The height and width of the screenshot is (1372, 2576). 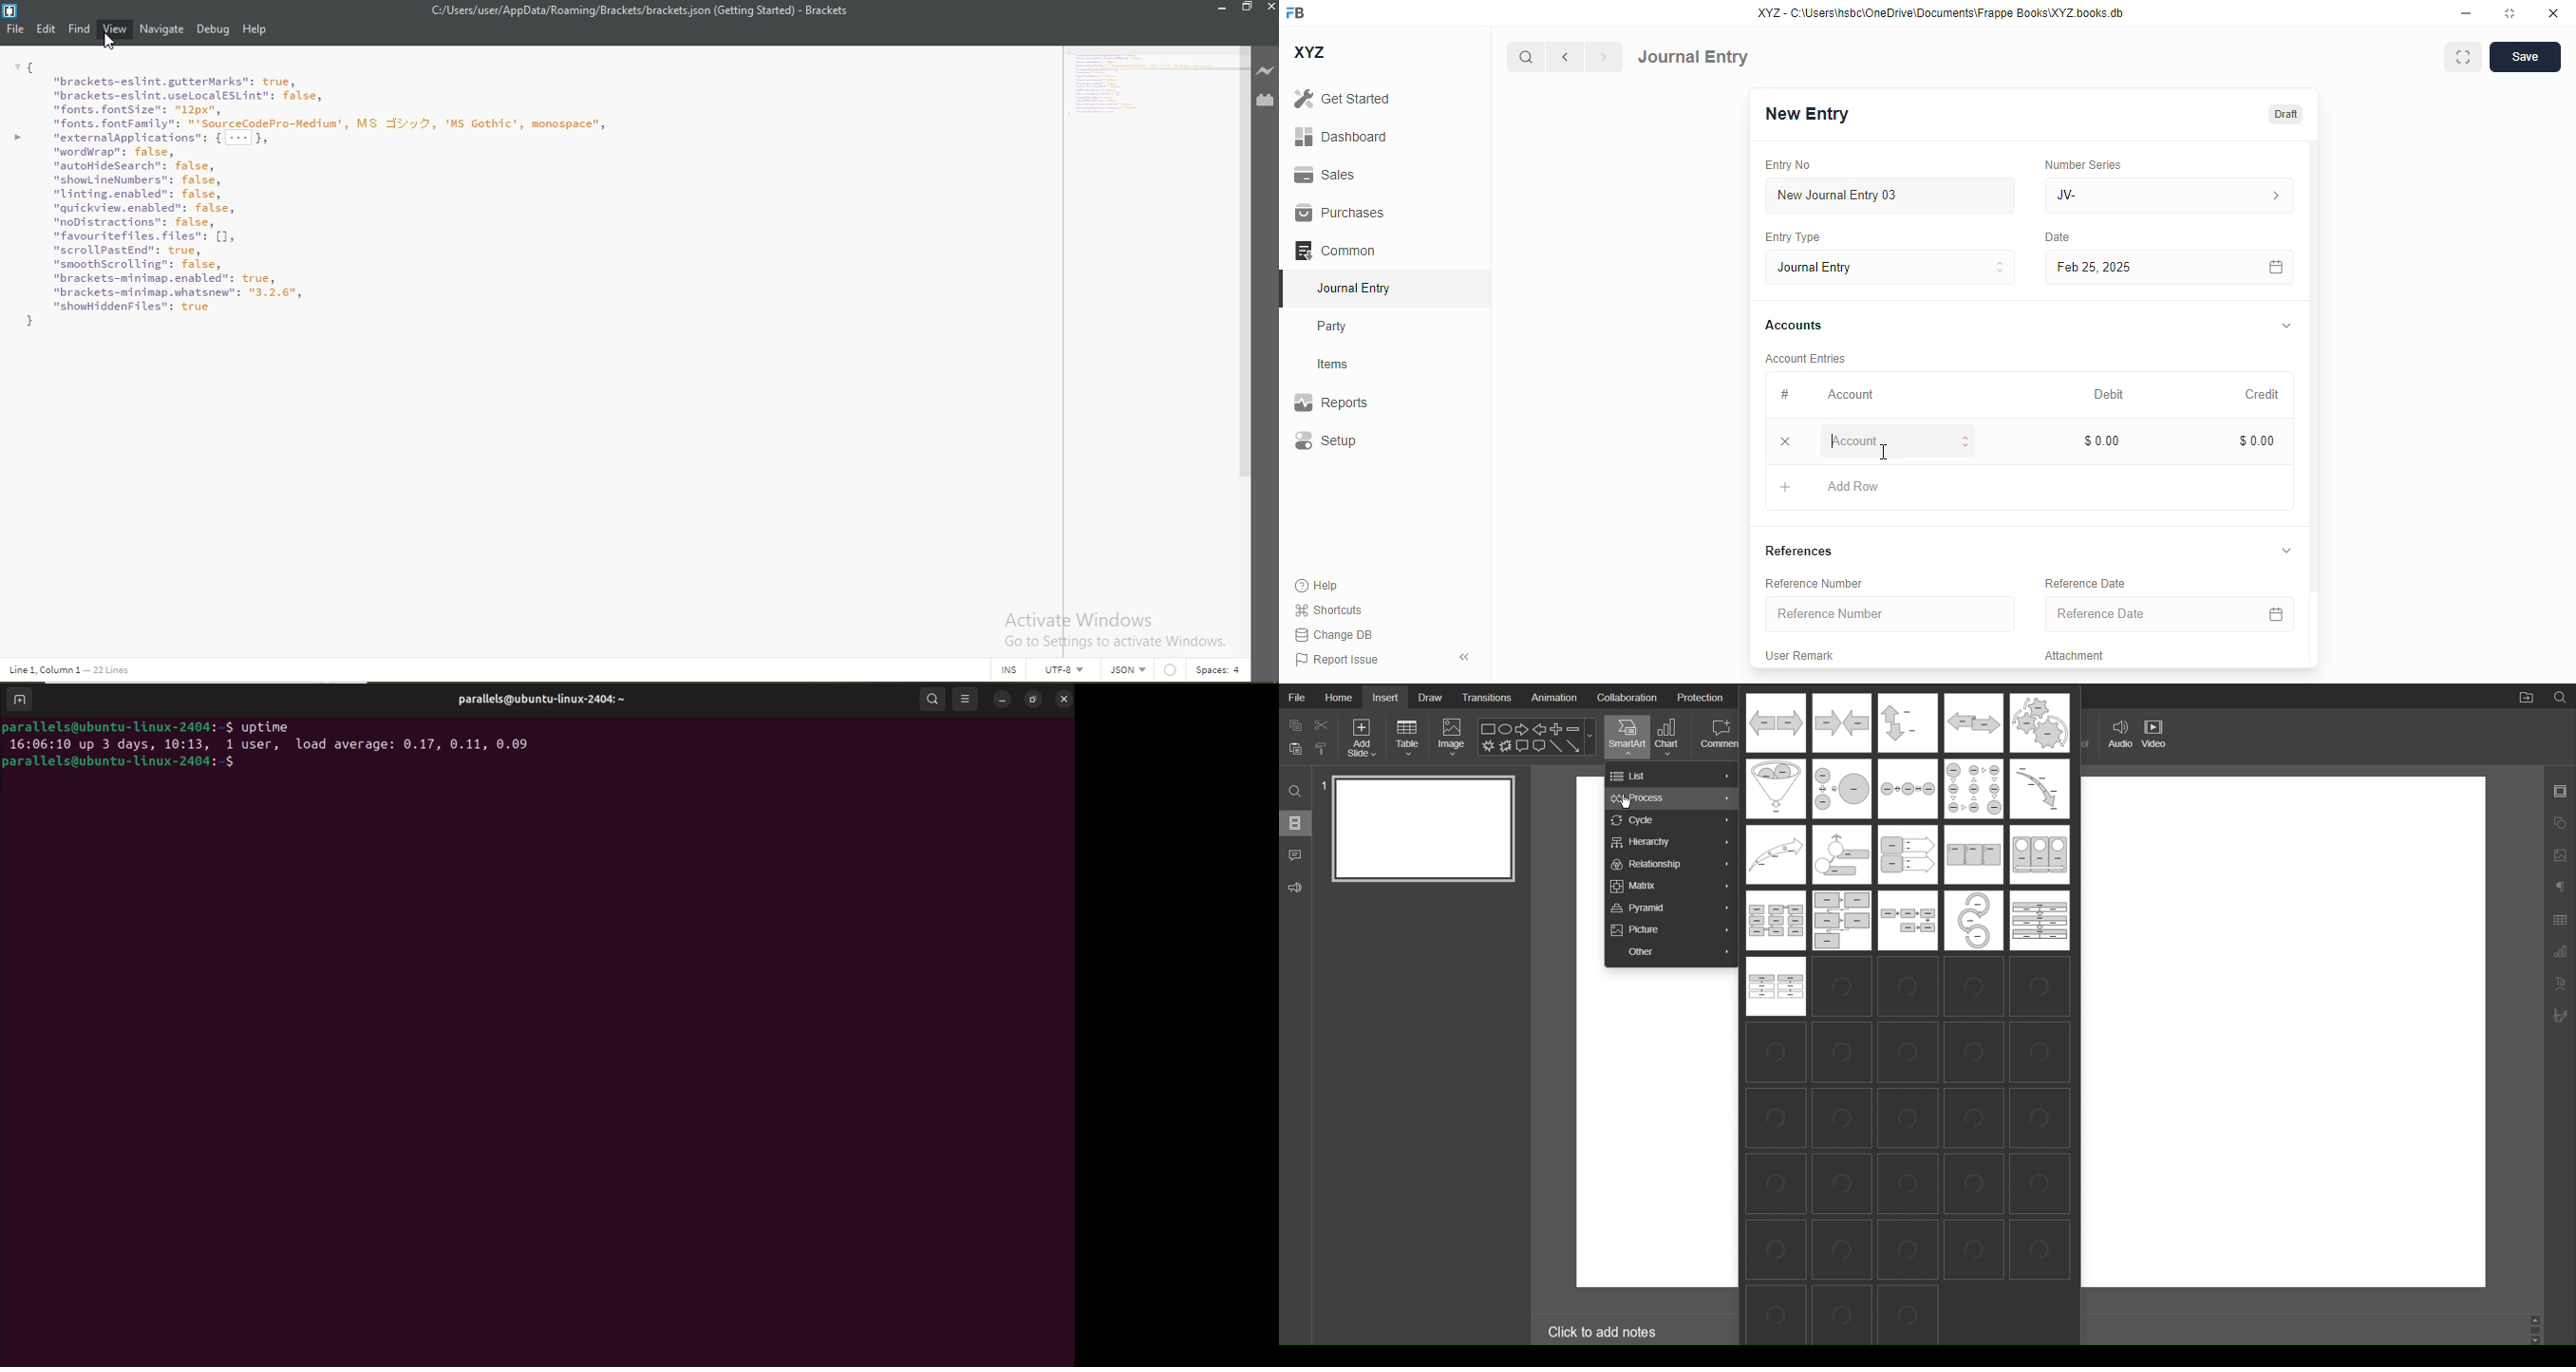 What do you see at coordinates (1131, 670) in the screenshot?
I see `json` at bounding box center [1131, 670].